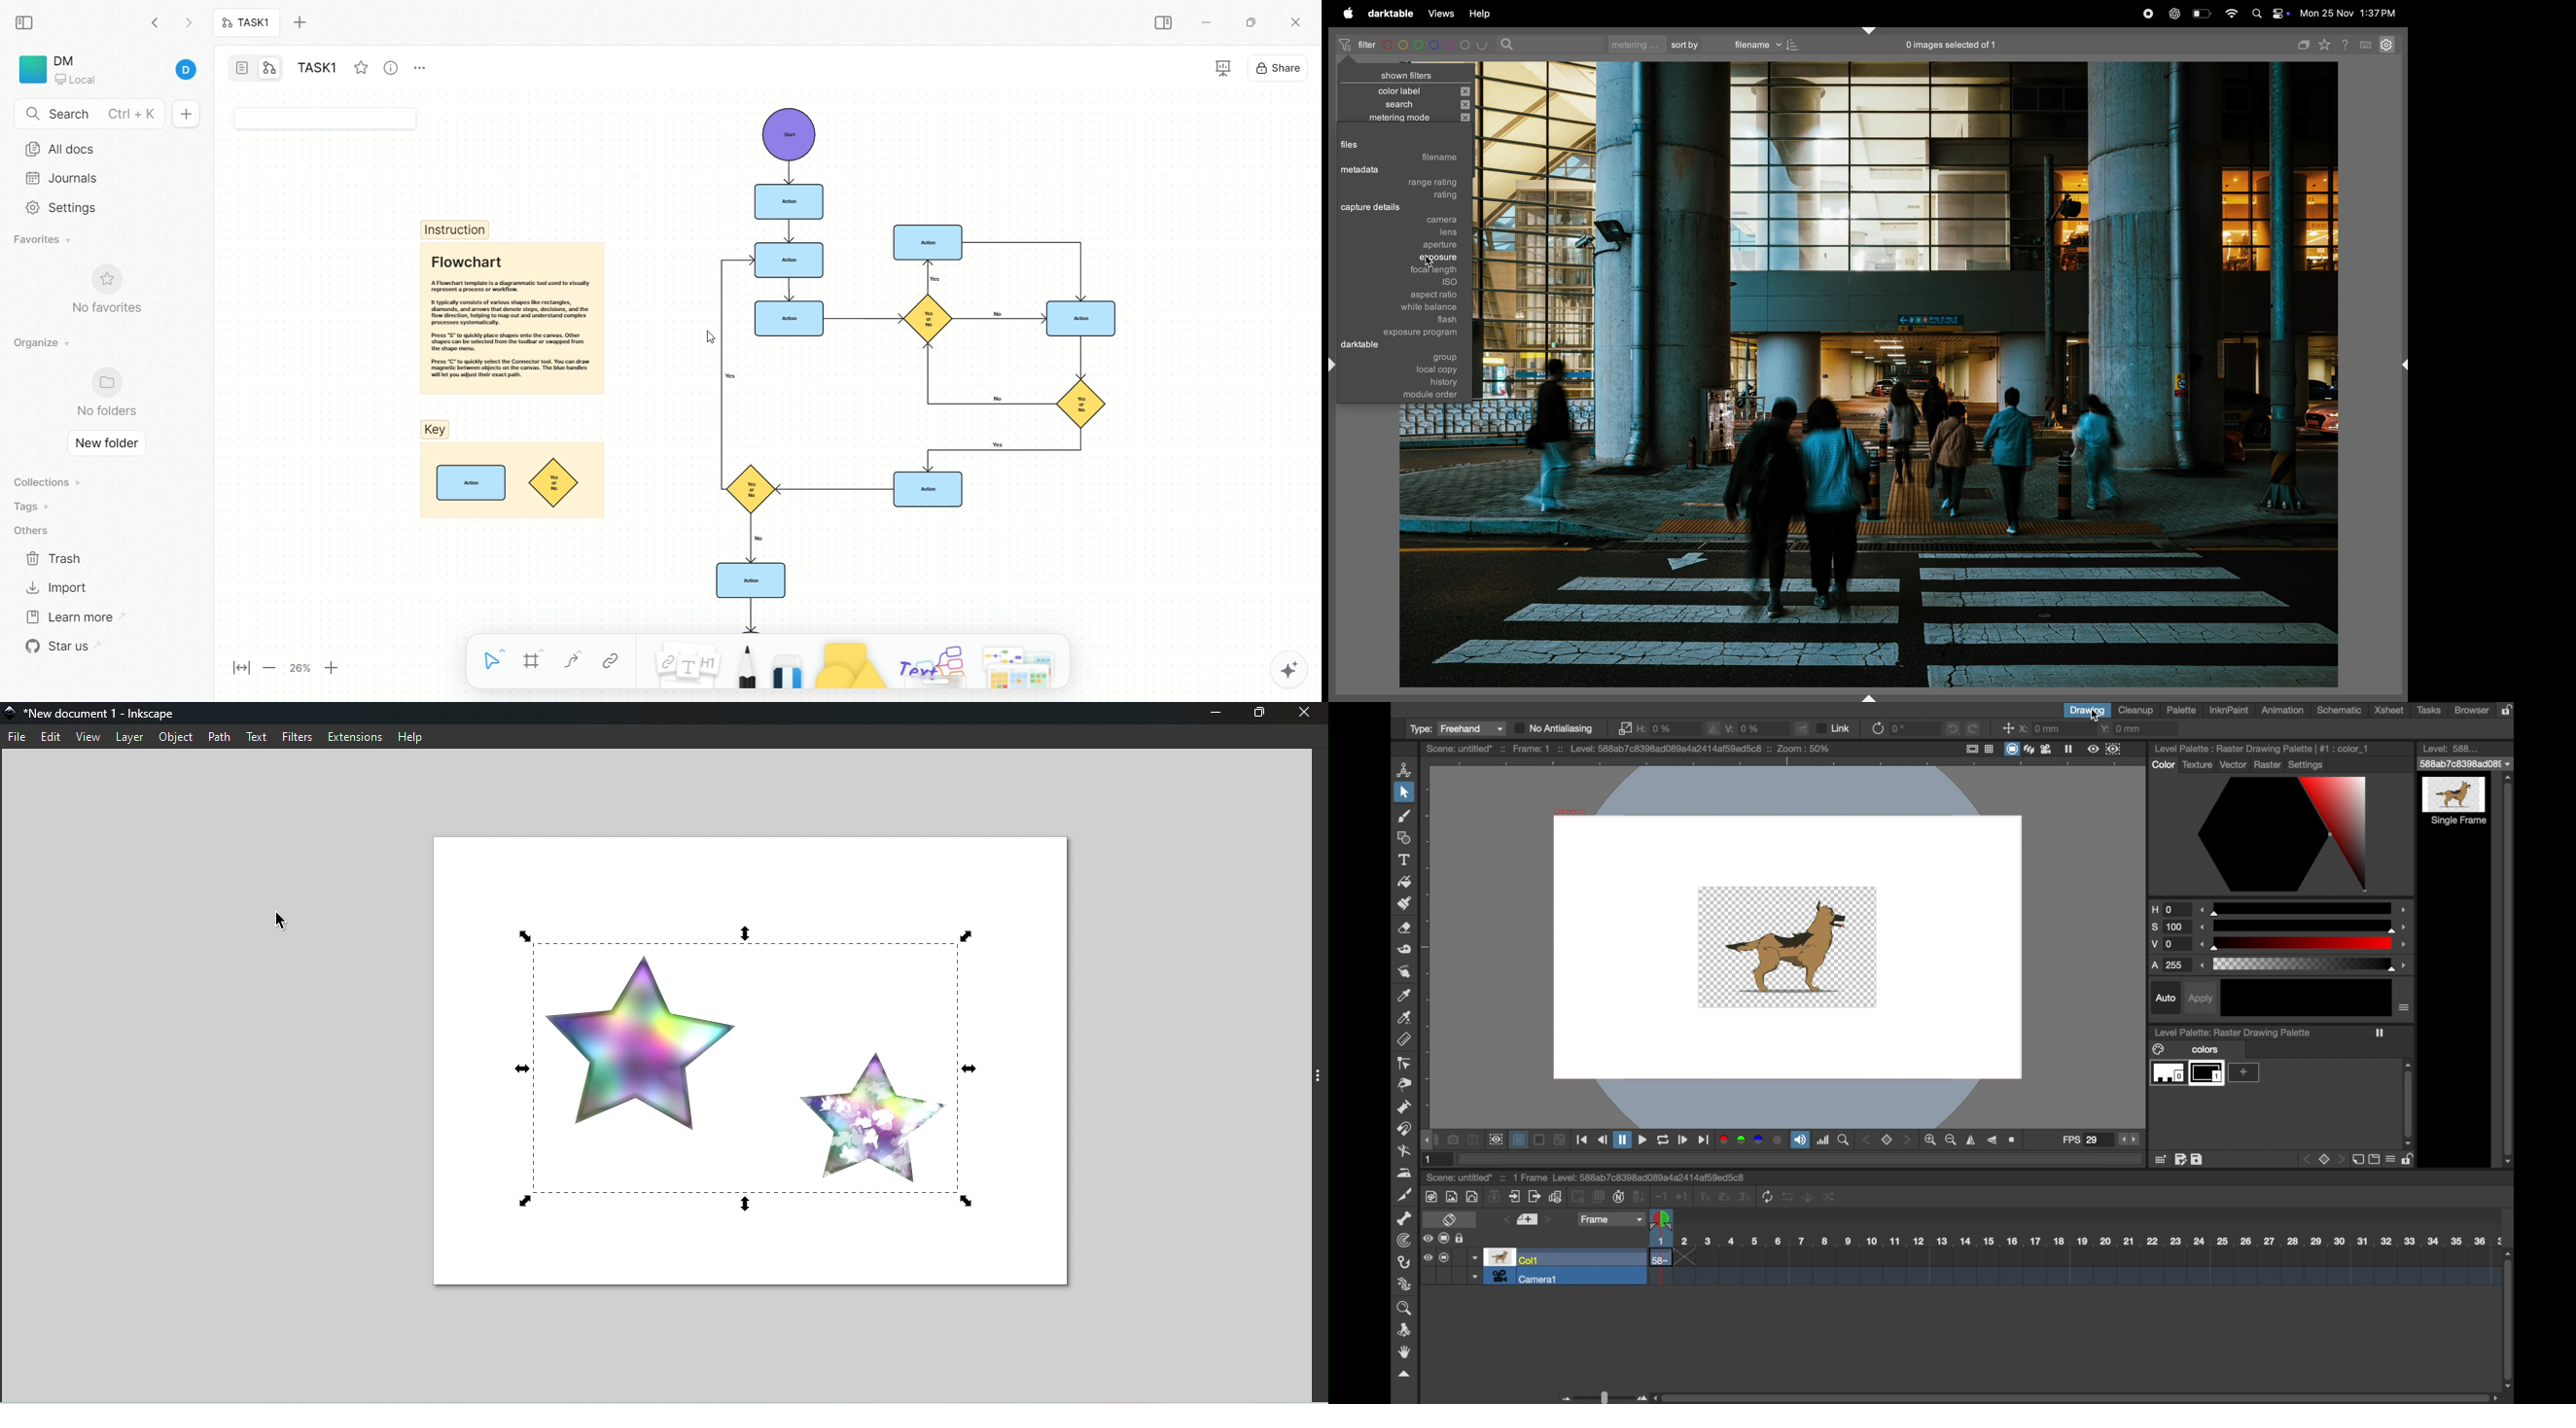 The image size is (2576, 1428). Describe the element at coordinates (1348, 14) in the screenshot. I see `apple menu` at that location.